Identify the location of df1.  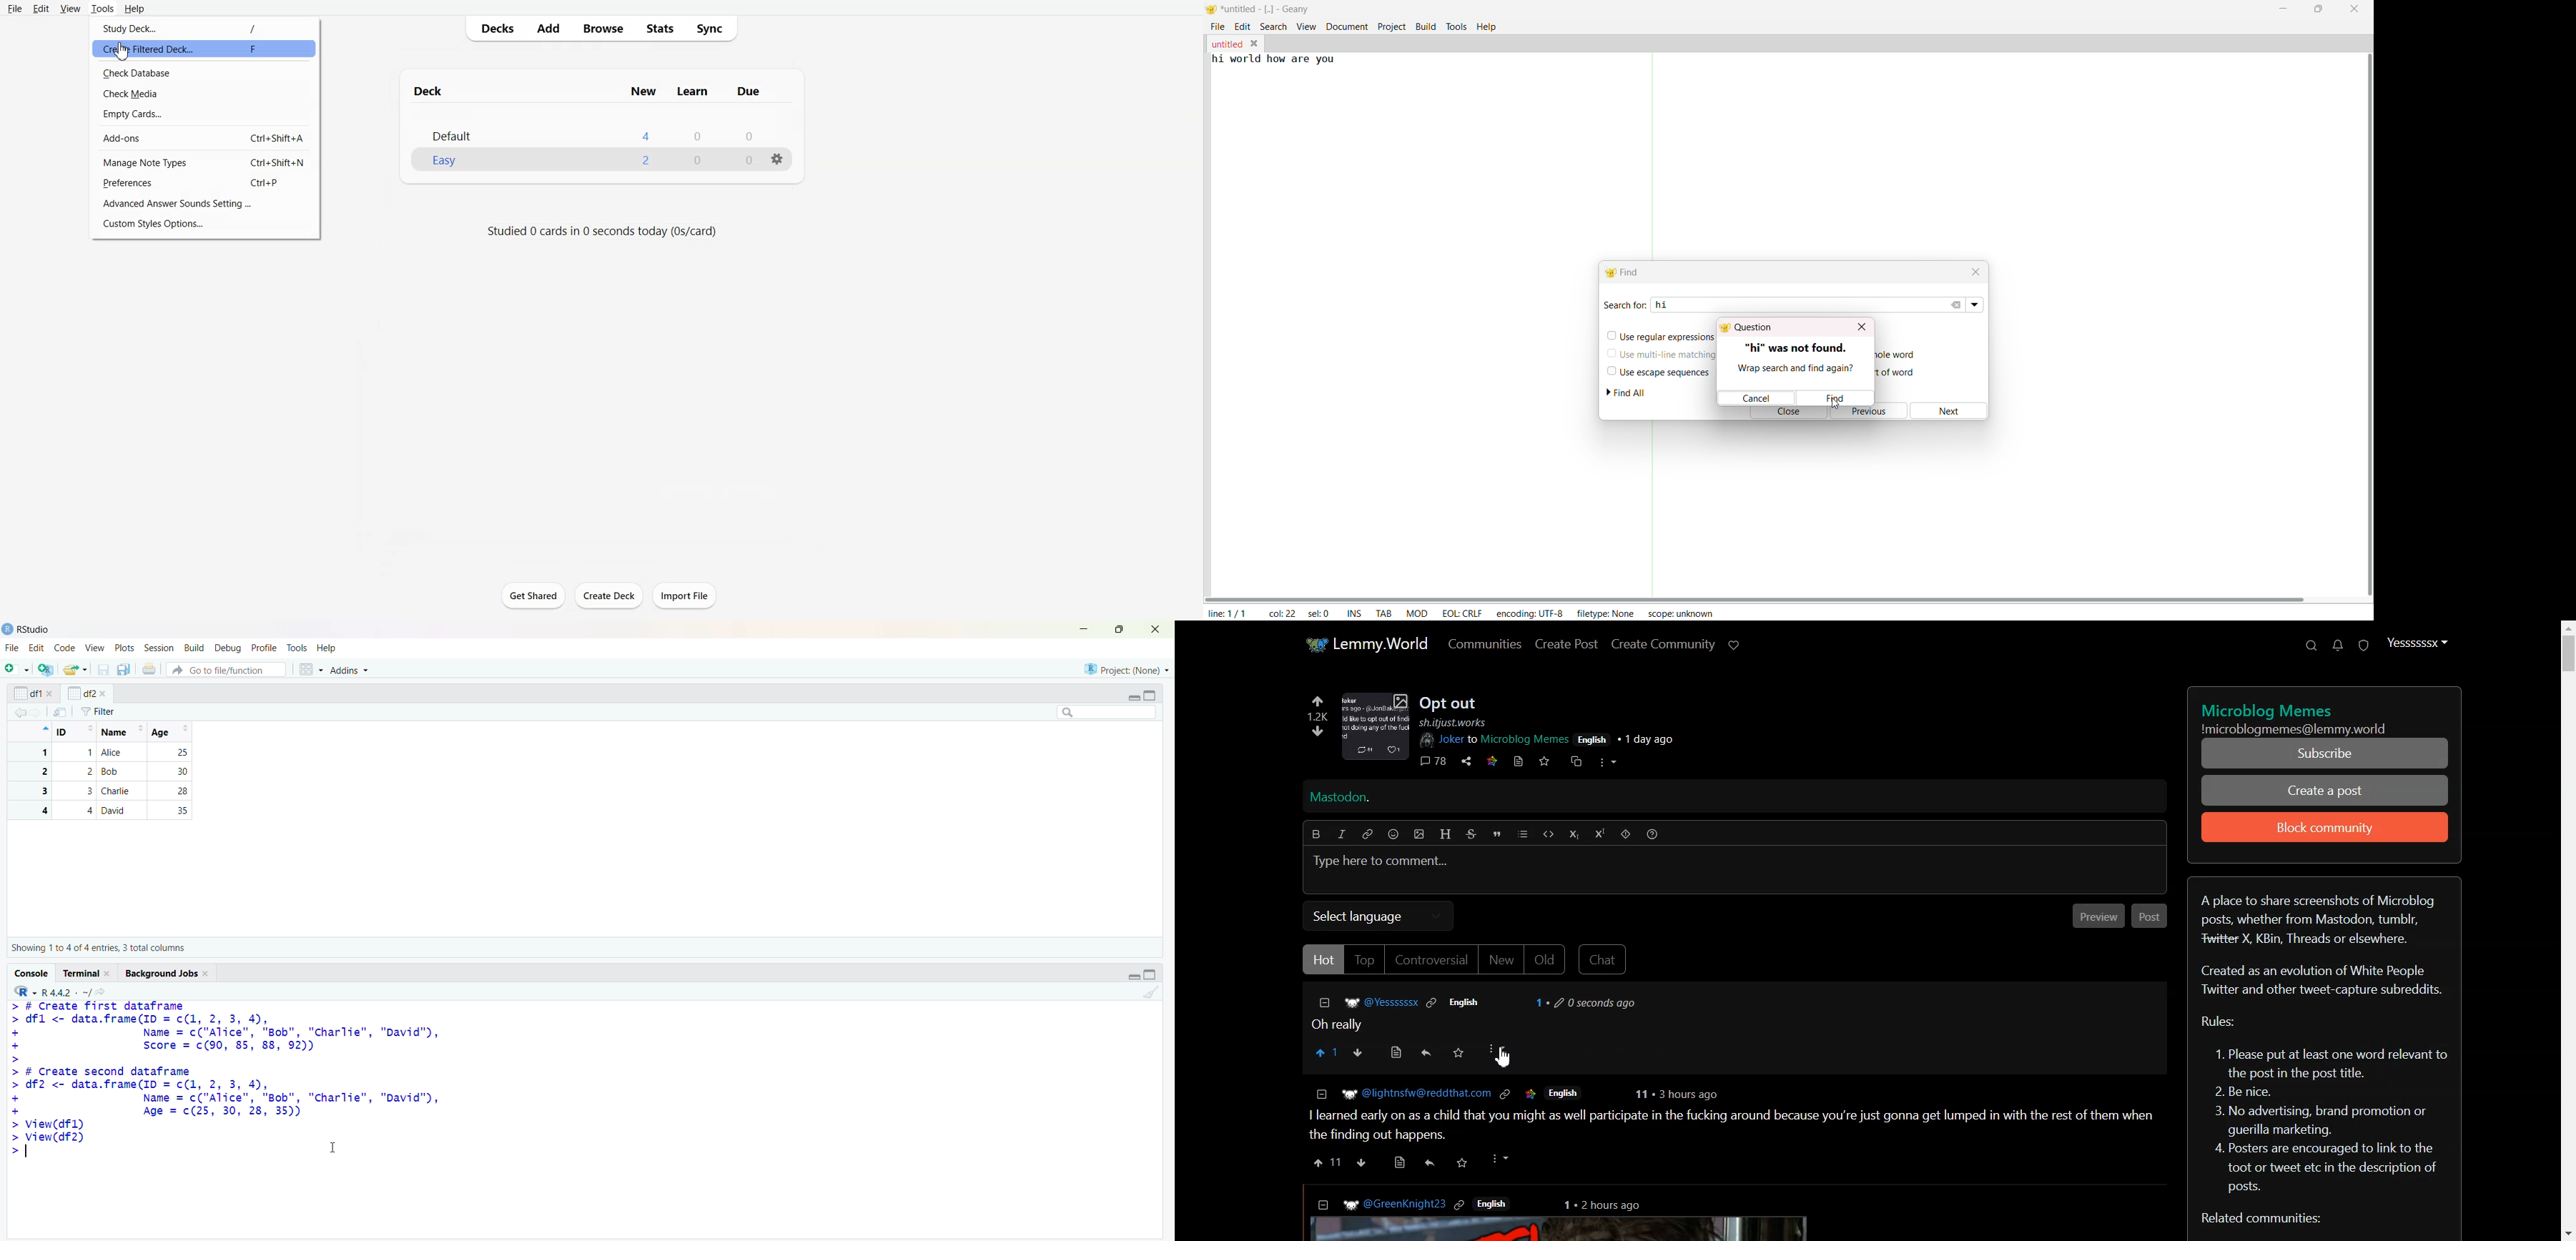
(28, 693).